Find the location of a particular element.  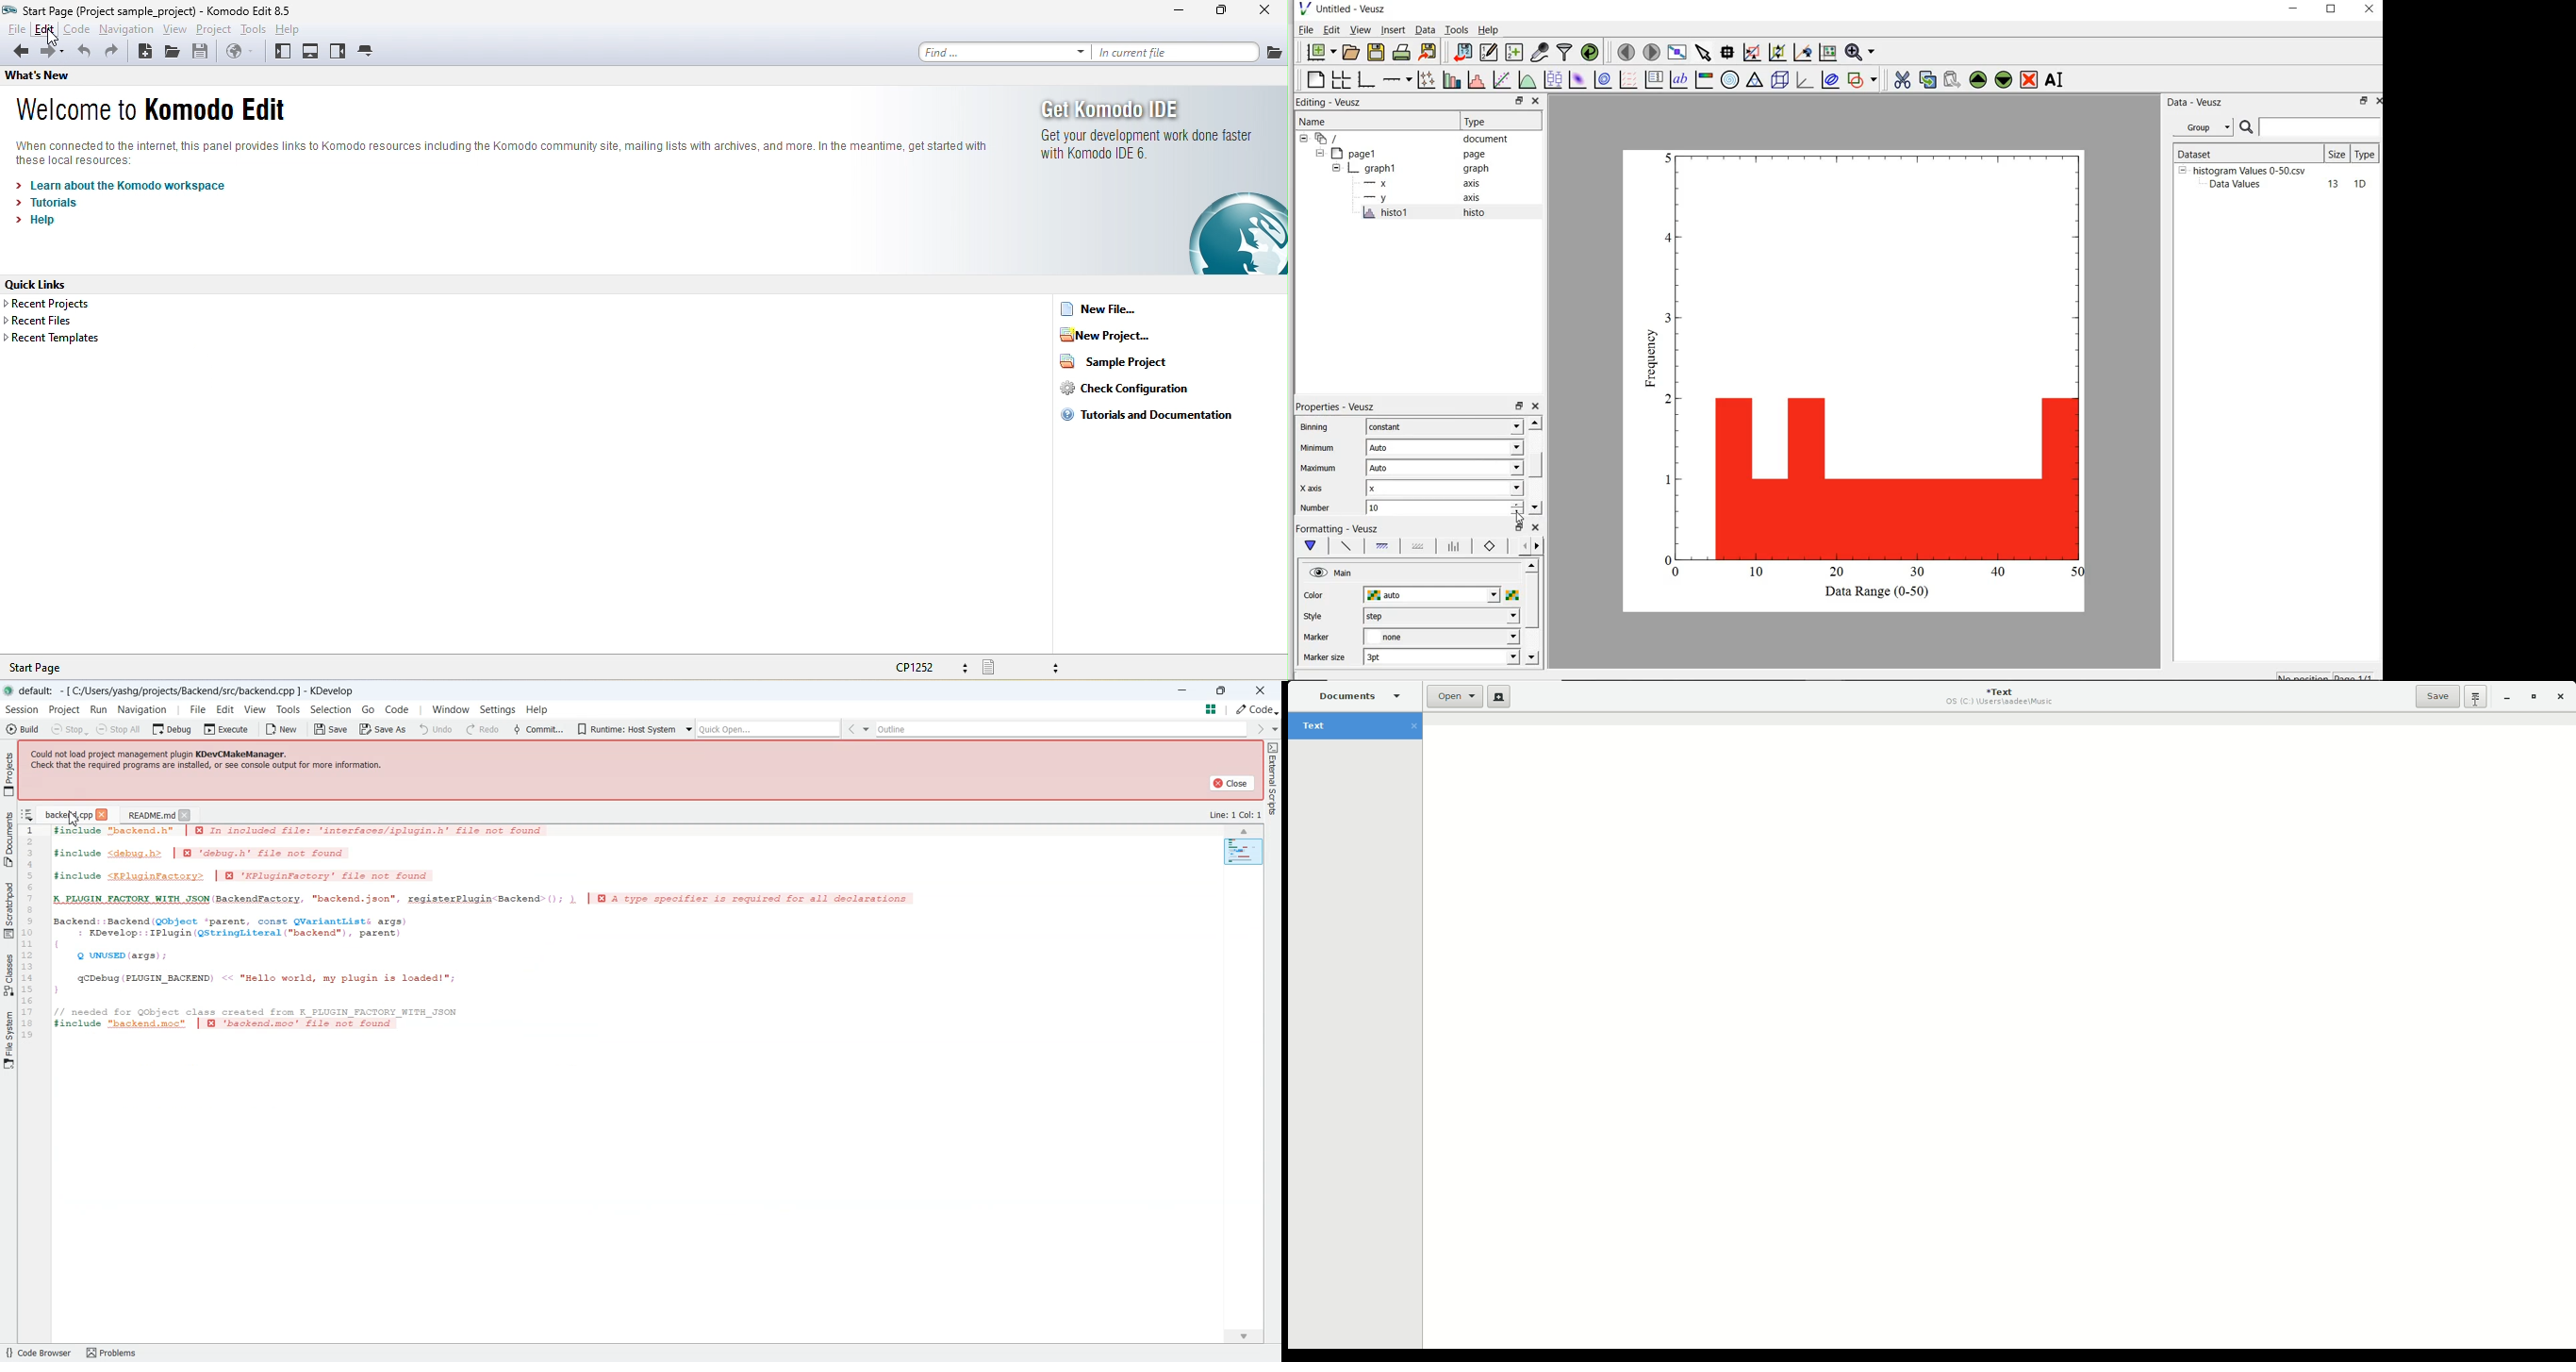

file is located at coordinates (14, 29).